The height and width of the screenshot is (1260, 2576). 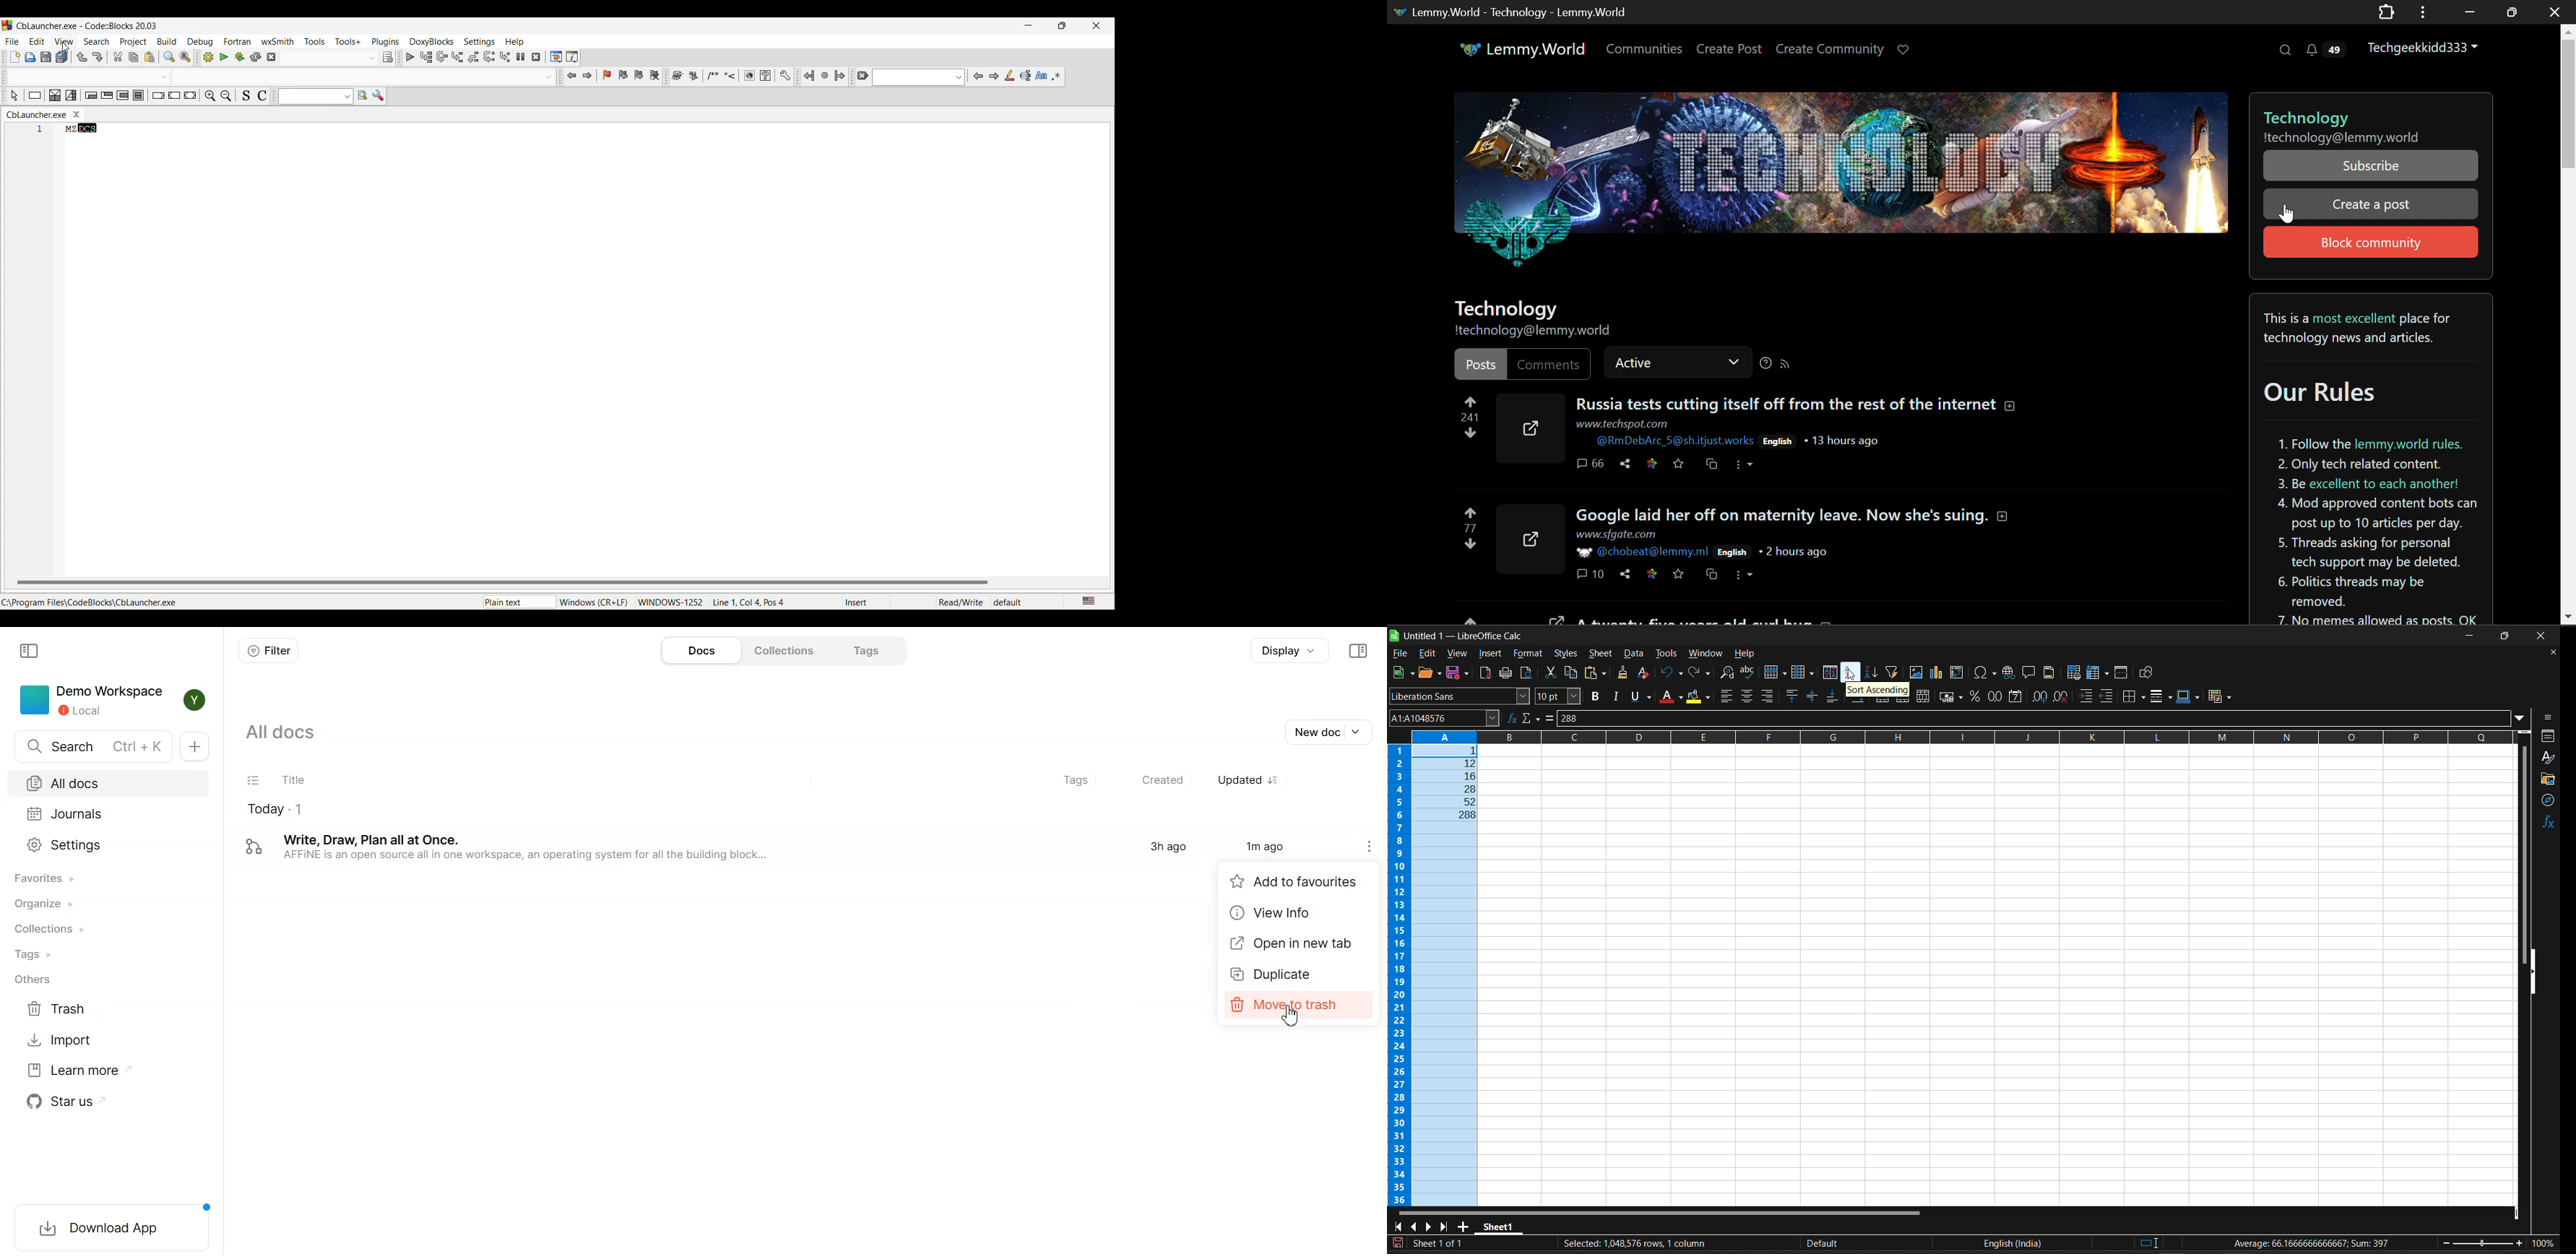 What do you see at coordinates (158, 95) in the screenshot?
I see `Break instruction` at bounding box center [158, 95].